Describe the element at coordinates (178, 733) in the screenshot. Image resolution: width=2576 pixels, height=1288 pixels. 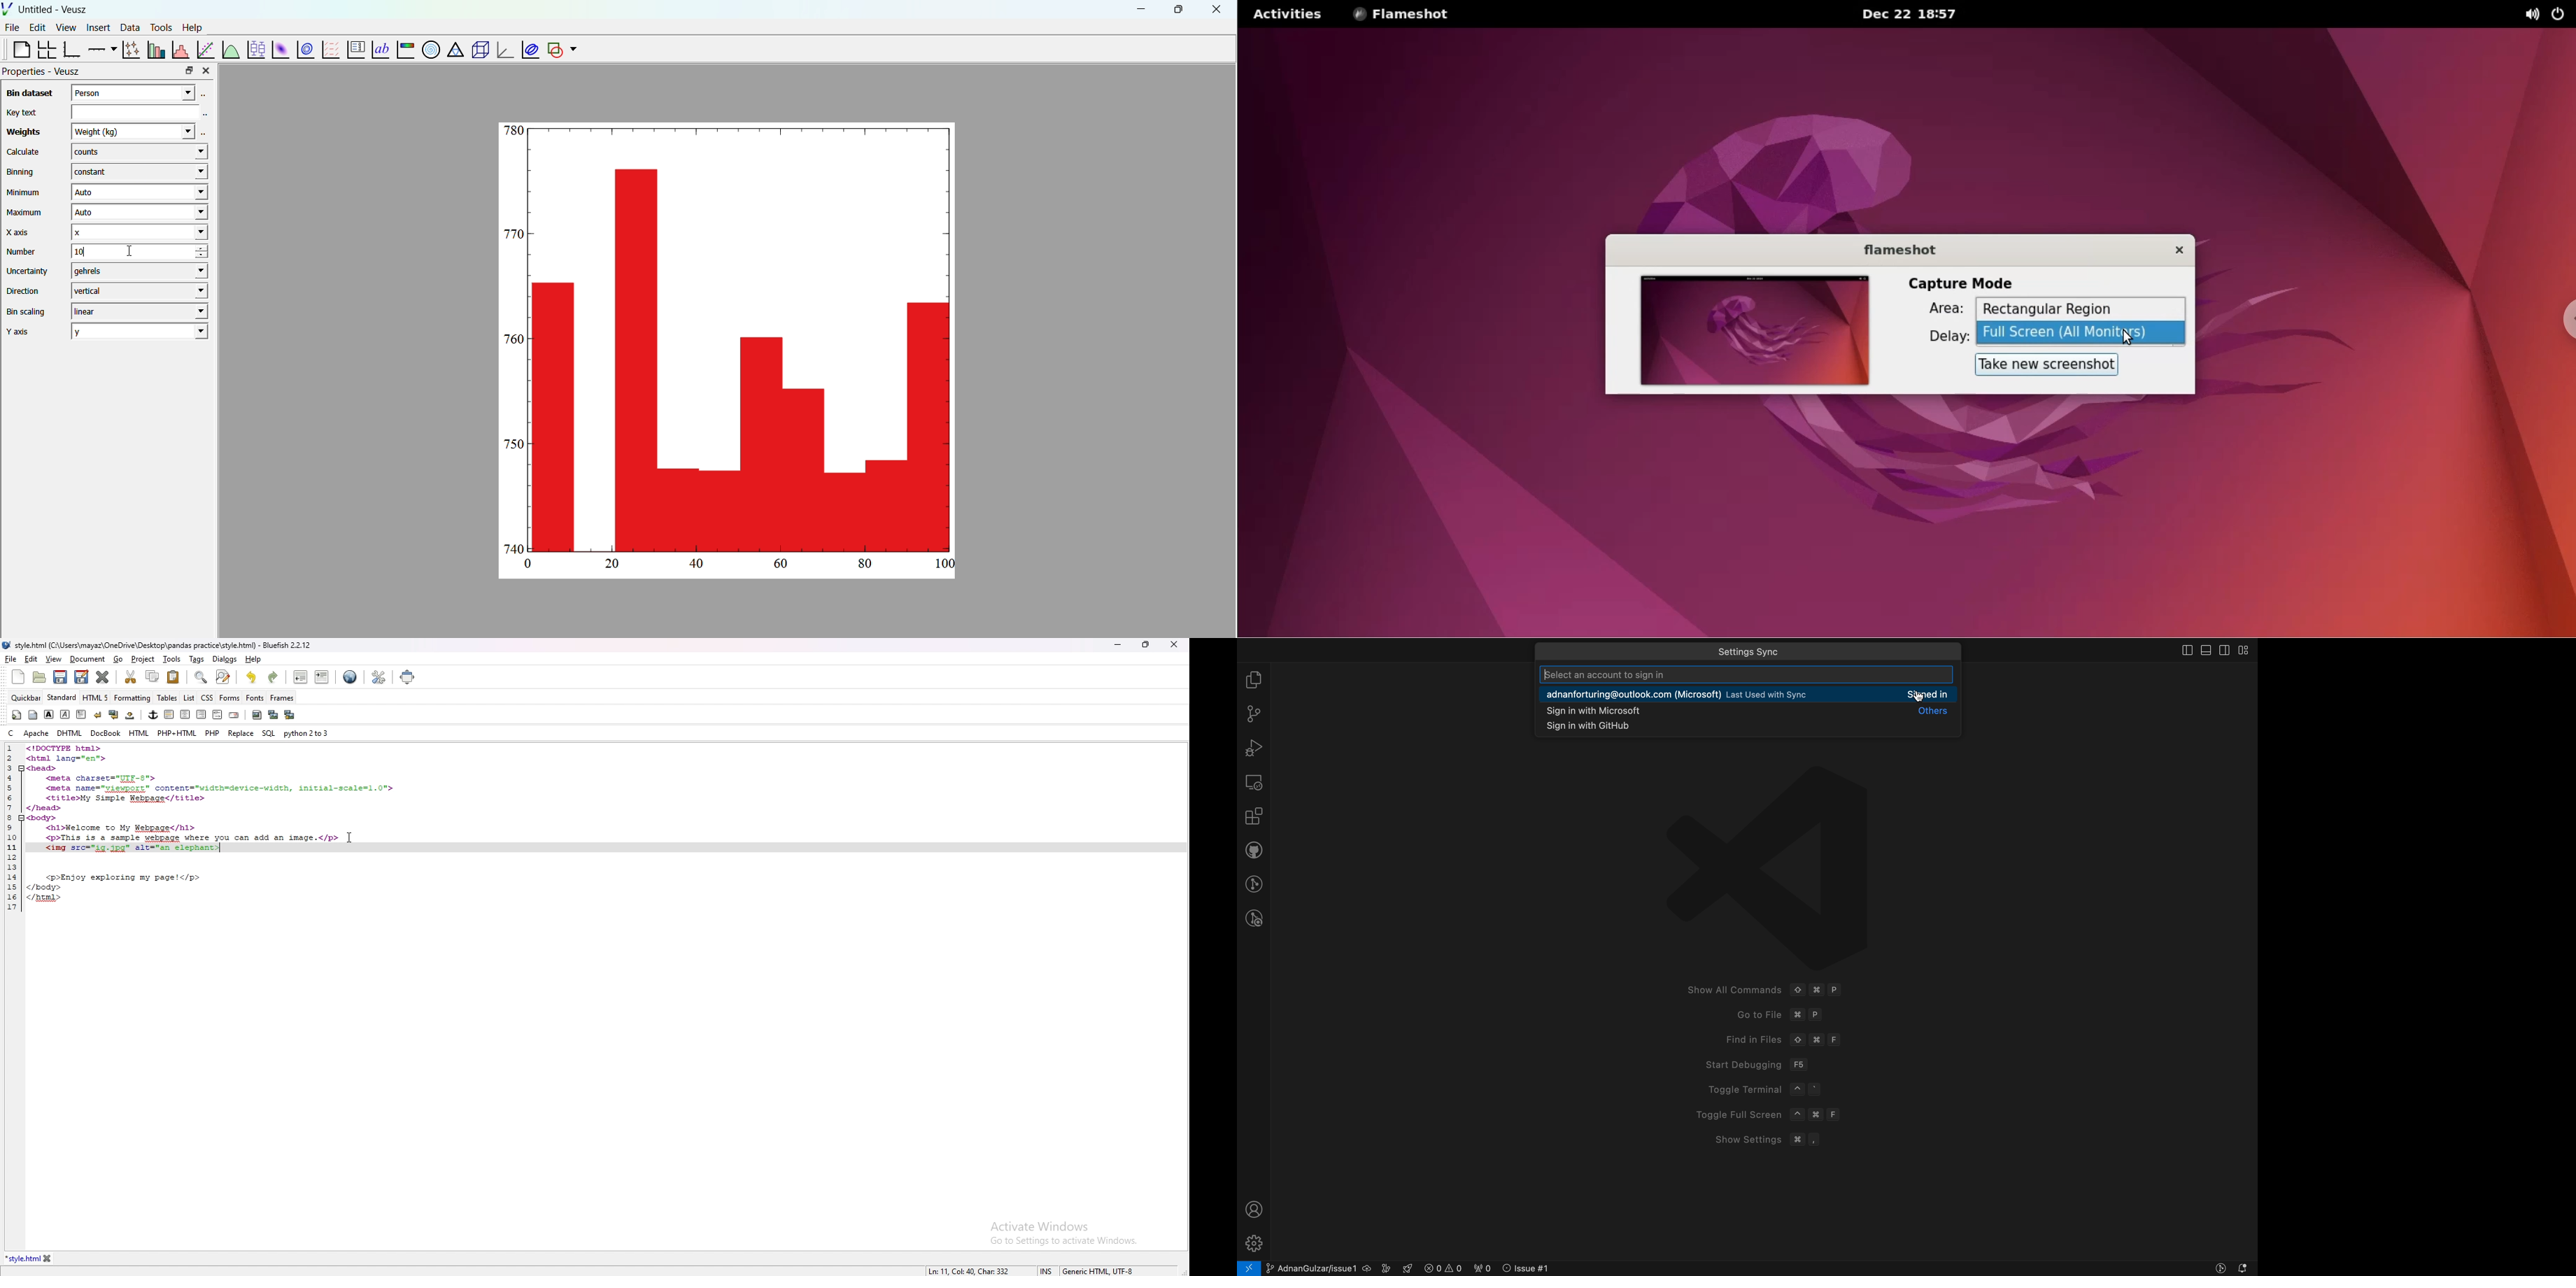
I see `php+html` at that location.